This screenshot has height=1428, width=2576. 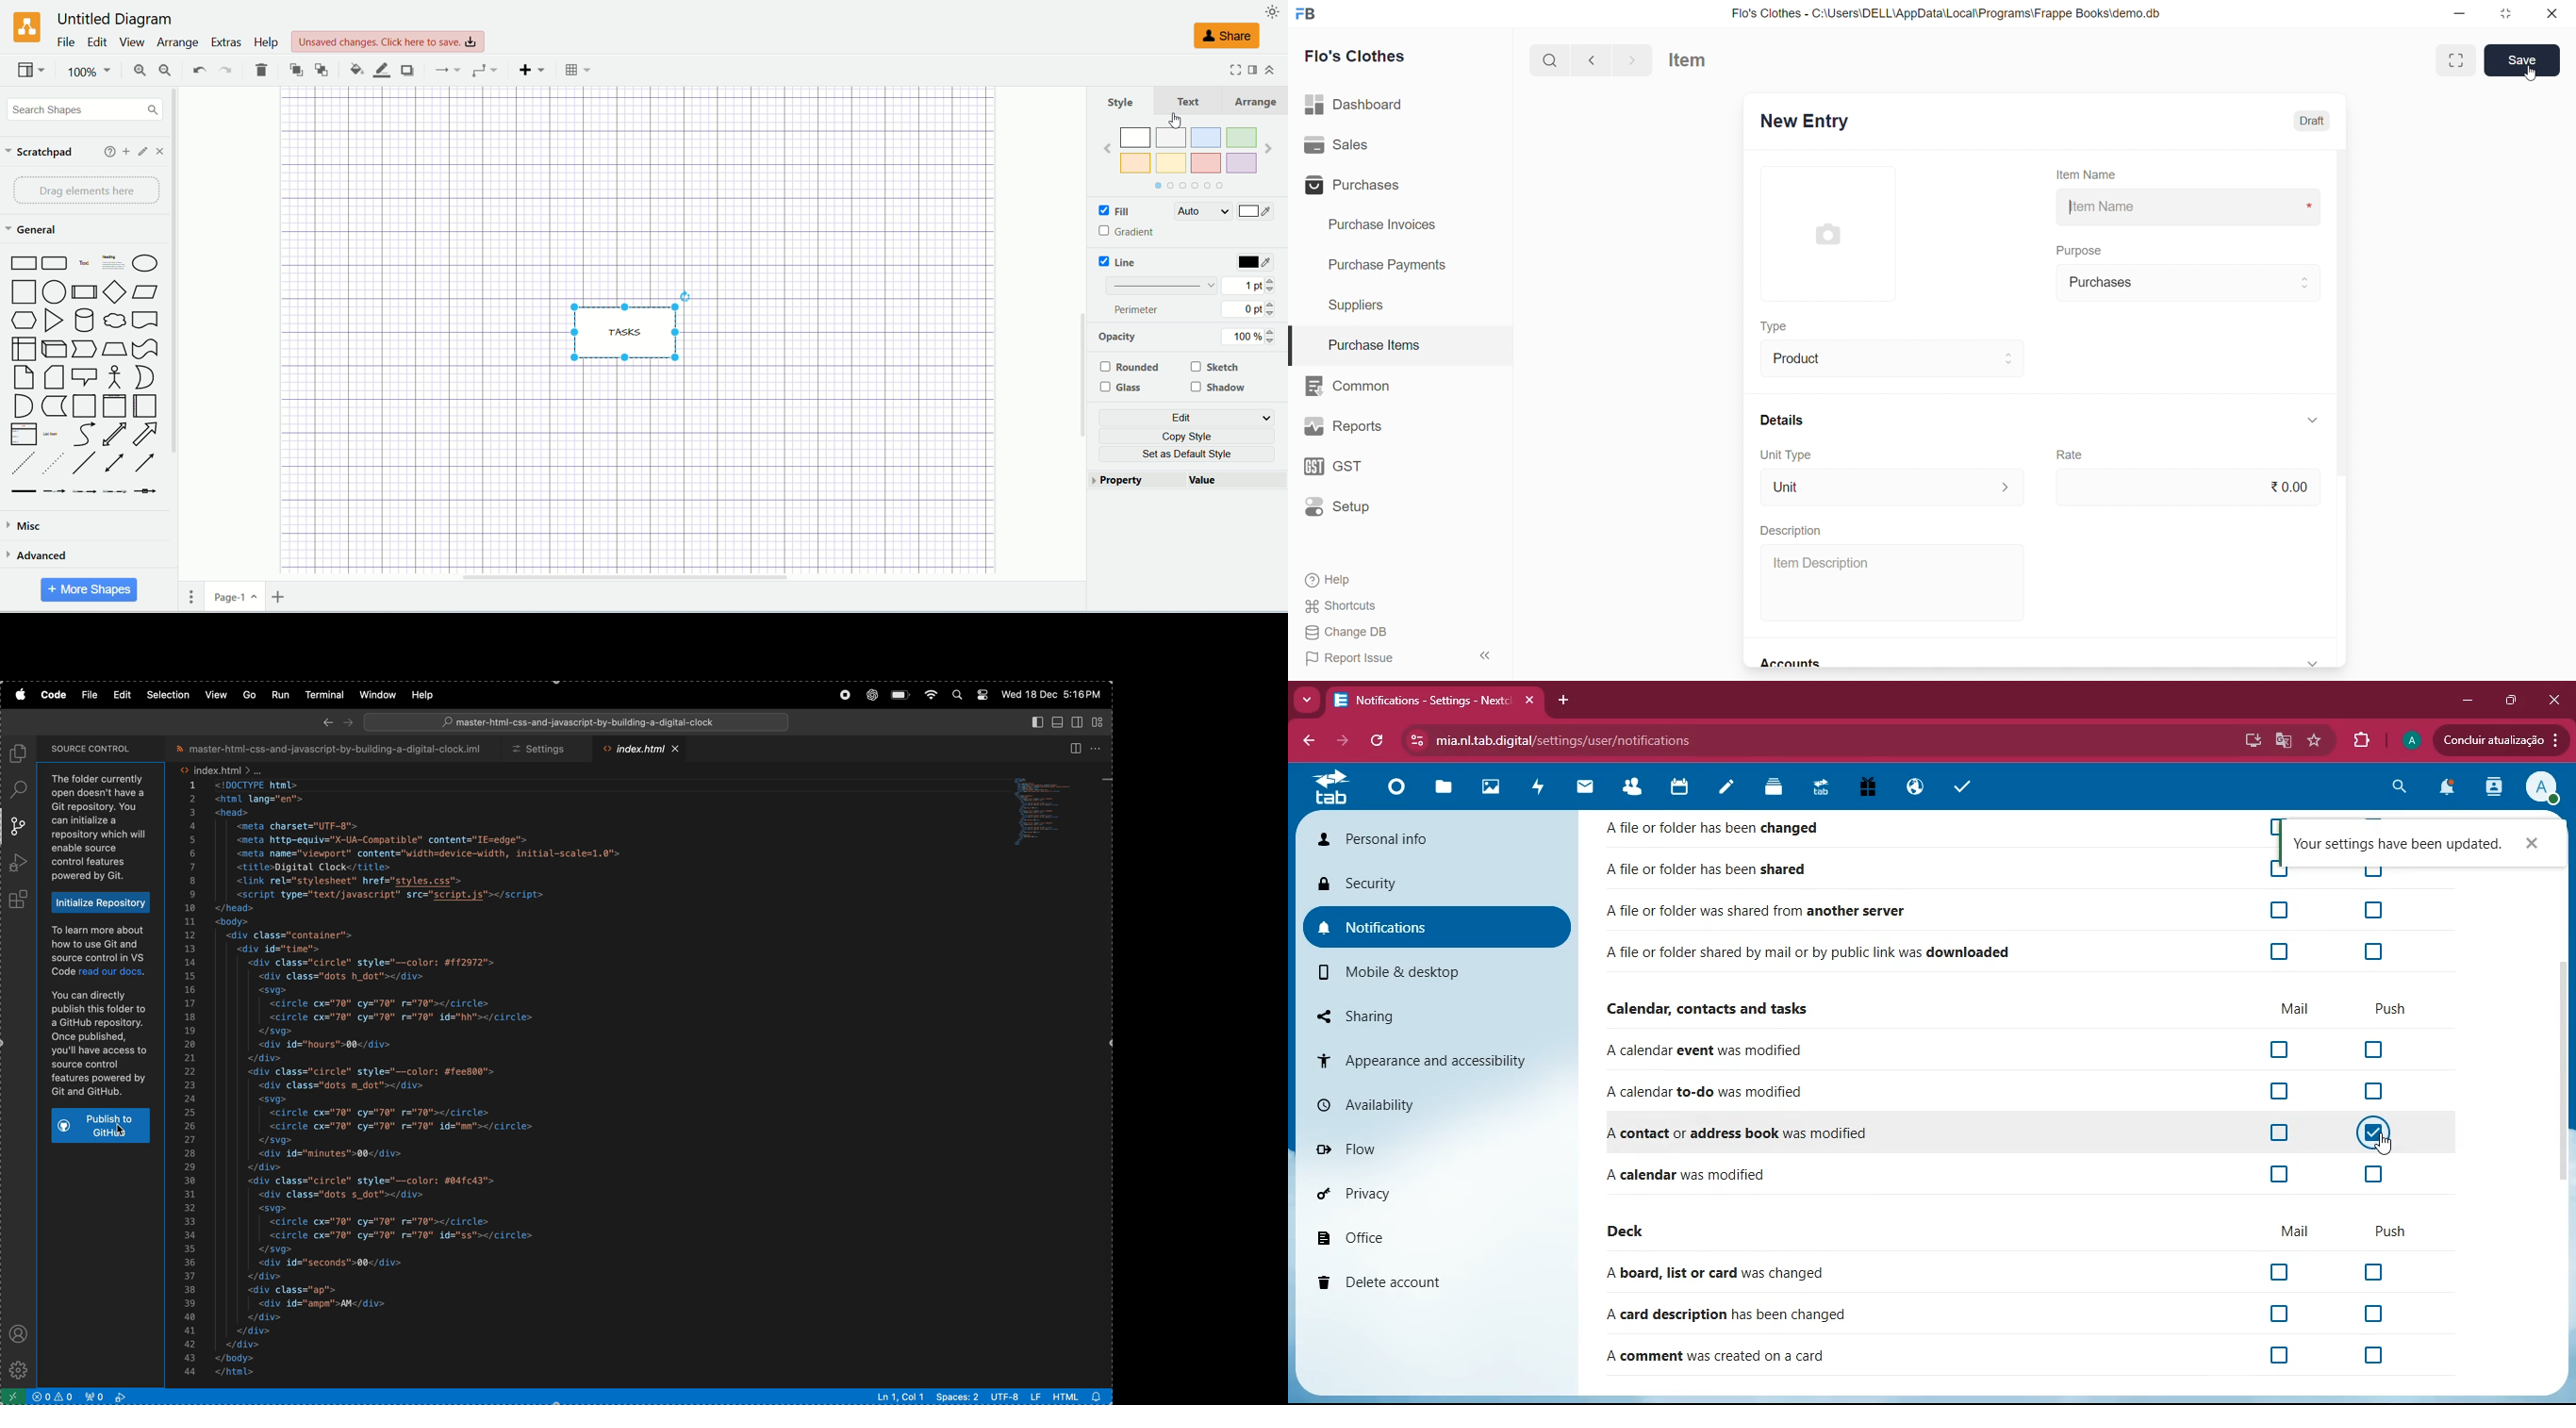 What do you see at coordinates (235, 922) in the screenshot?
I see `<body>` at bounding box center [235, 922].